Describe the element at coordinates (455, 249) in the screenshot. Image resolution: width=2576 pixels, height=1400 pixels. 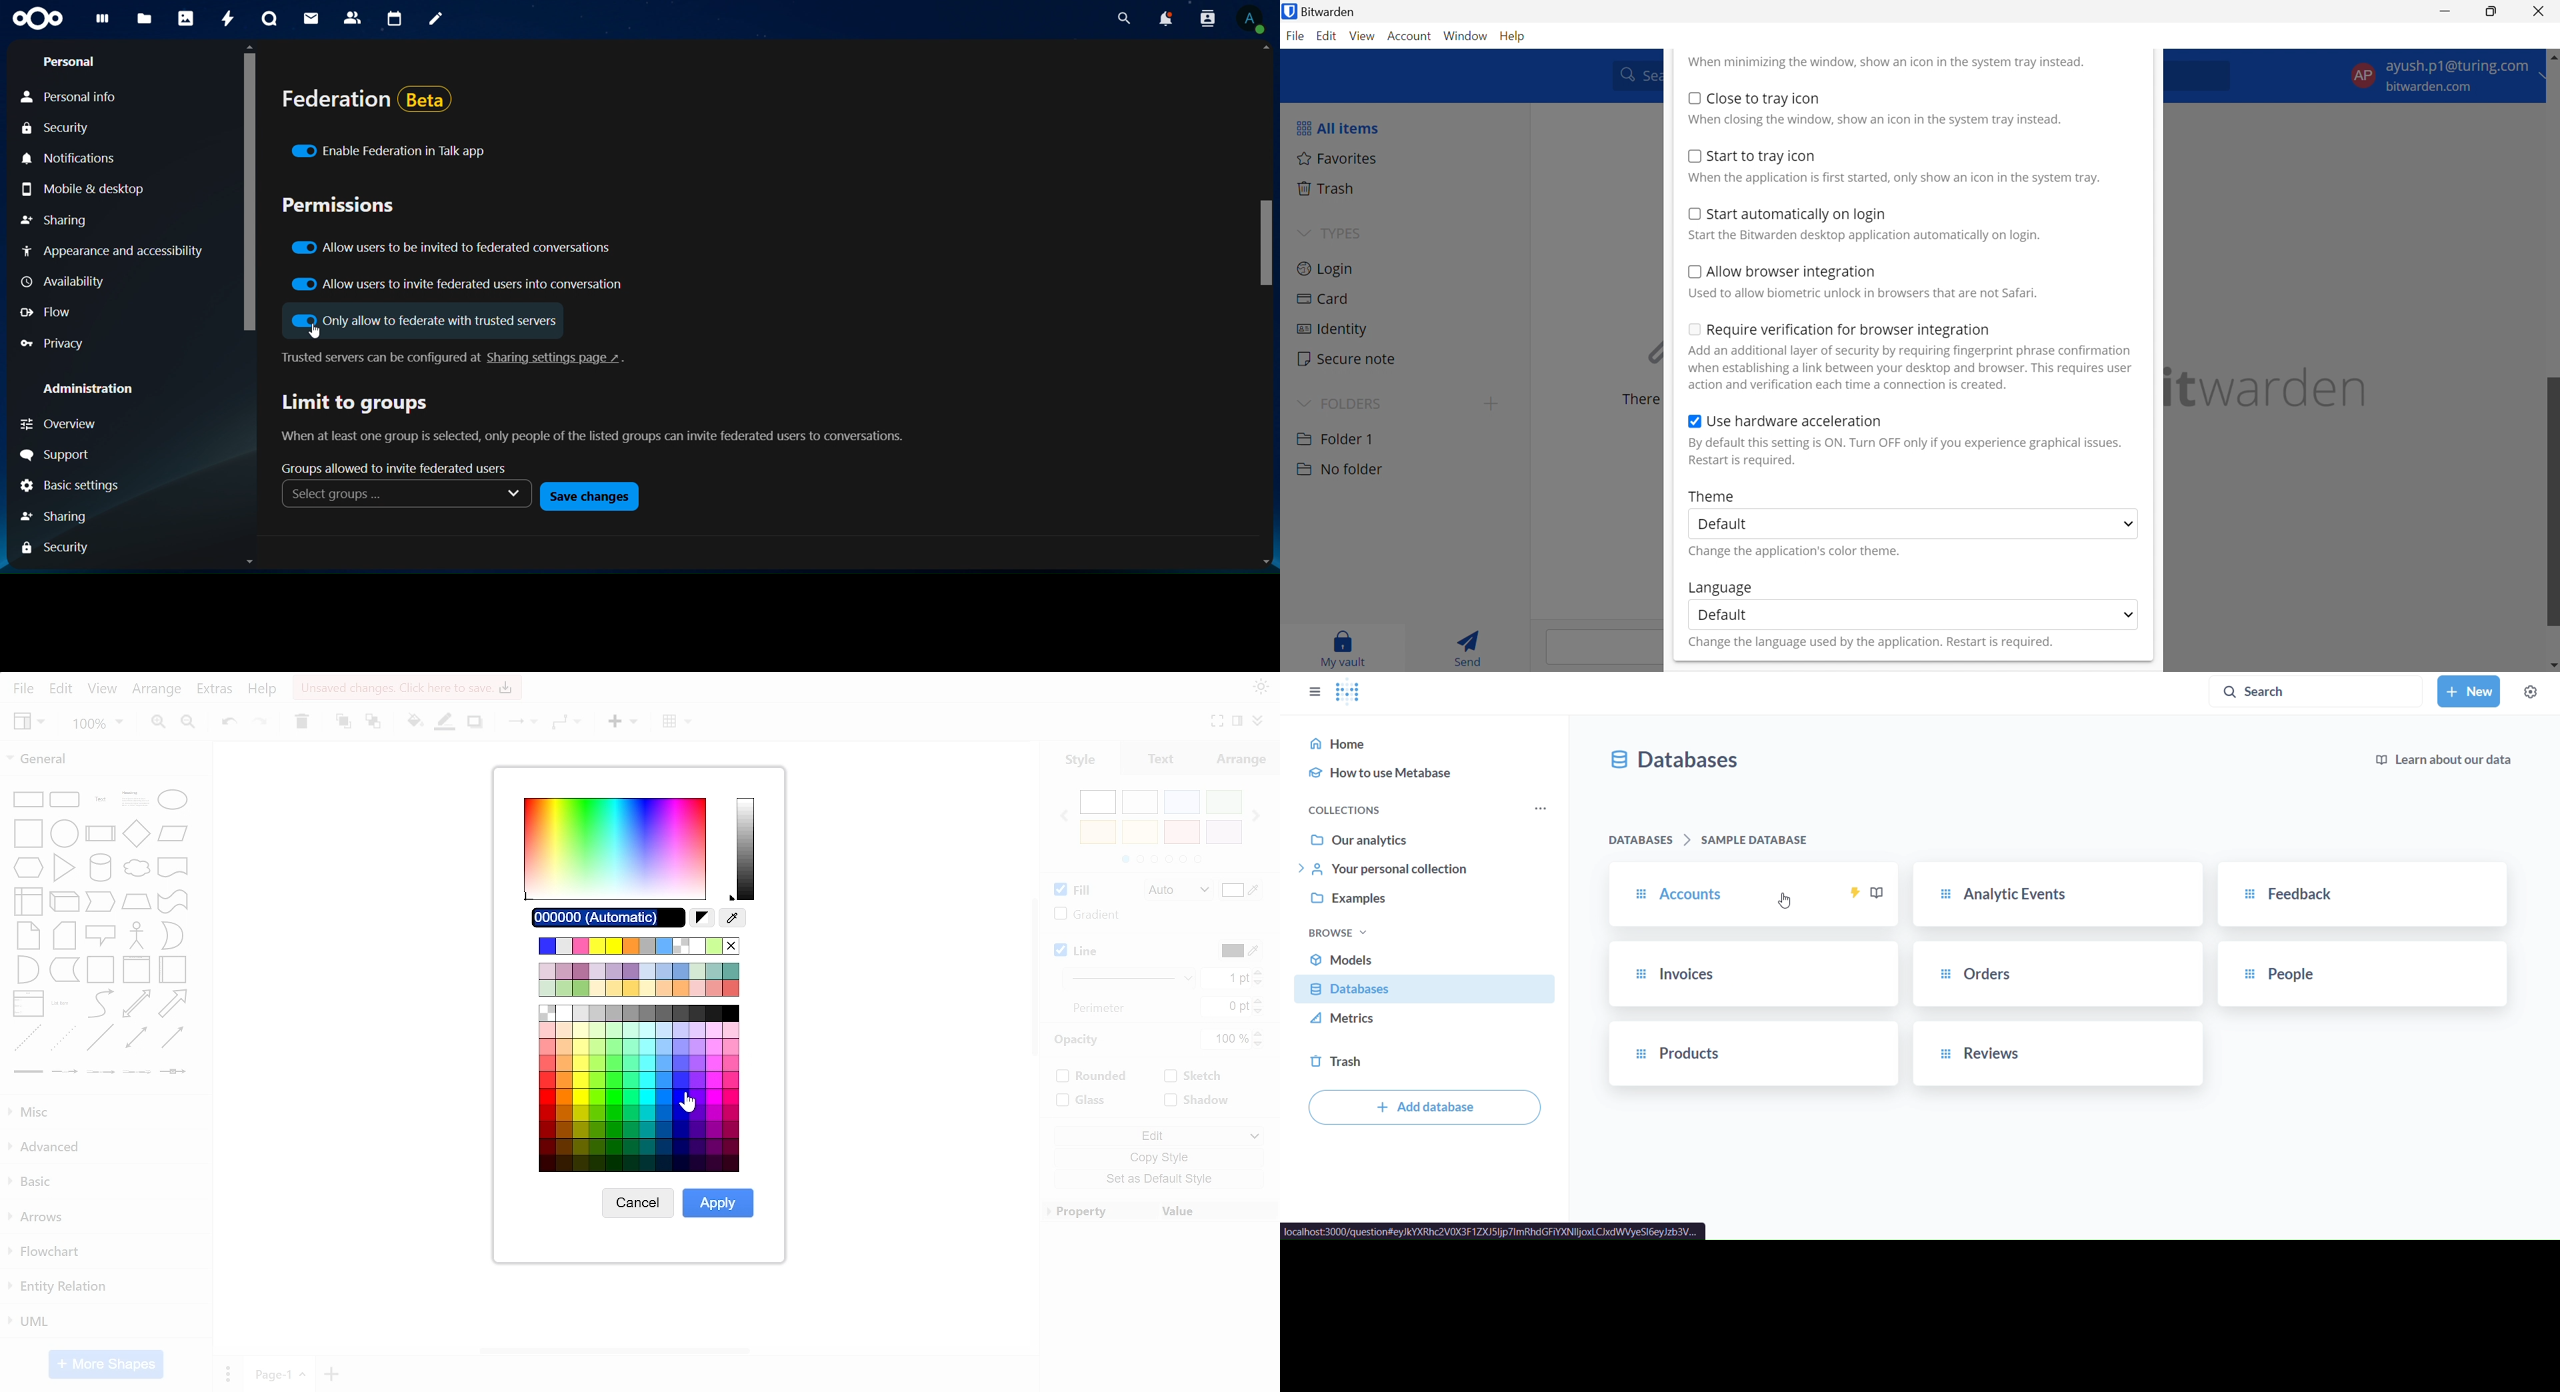
I see `allow users to be invited to federated conversations` at that location.